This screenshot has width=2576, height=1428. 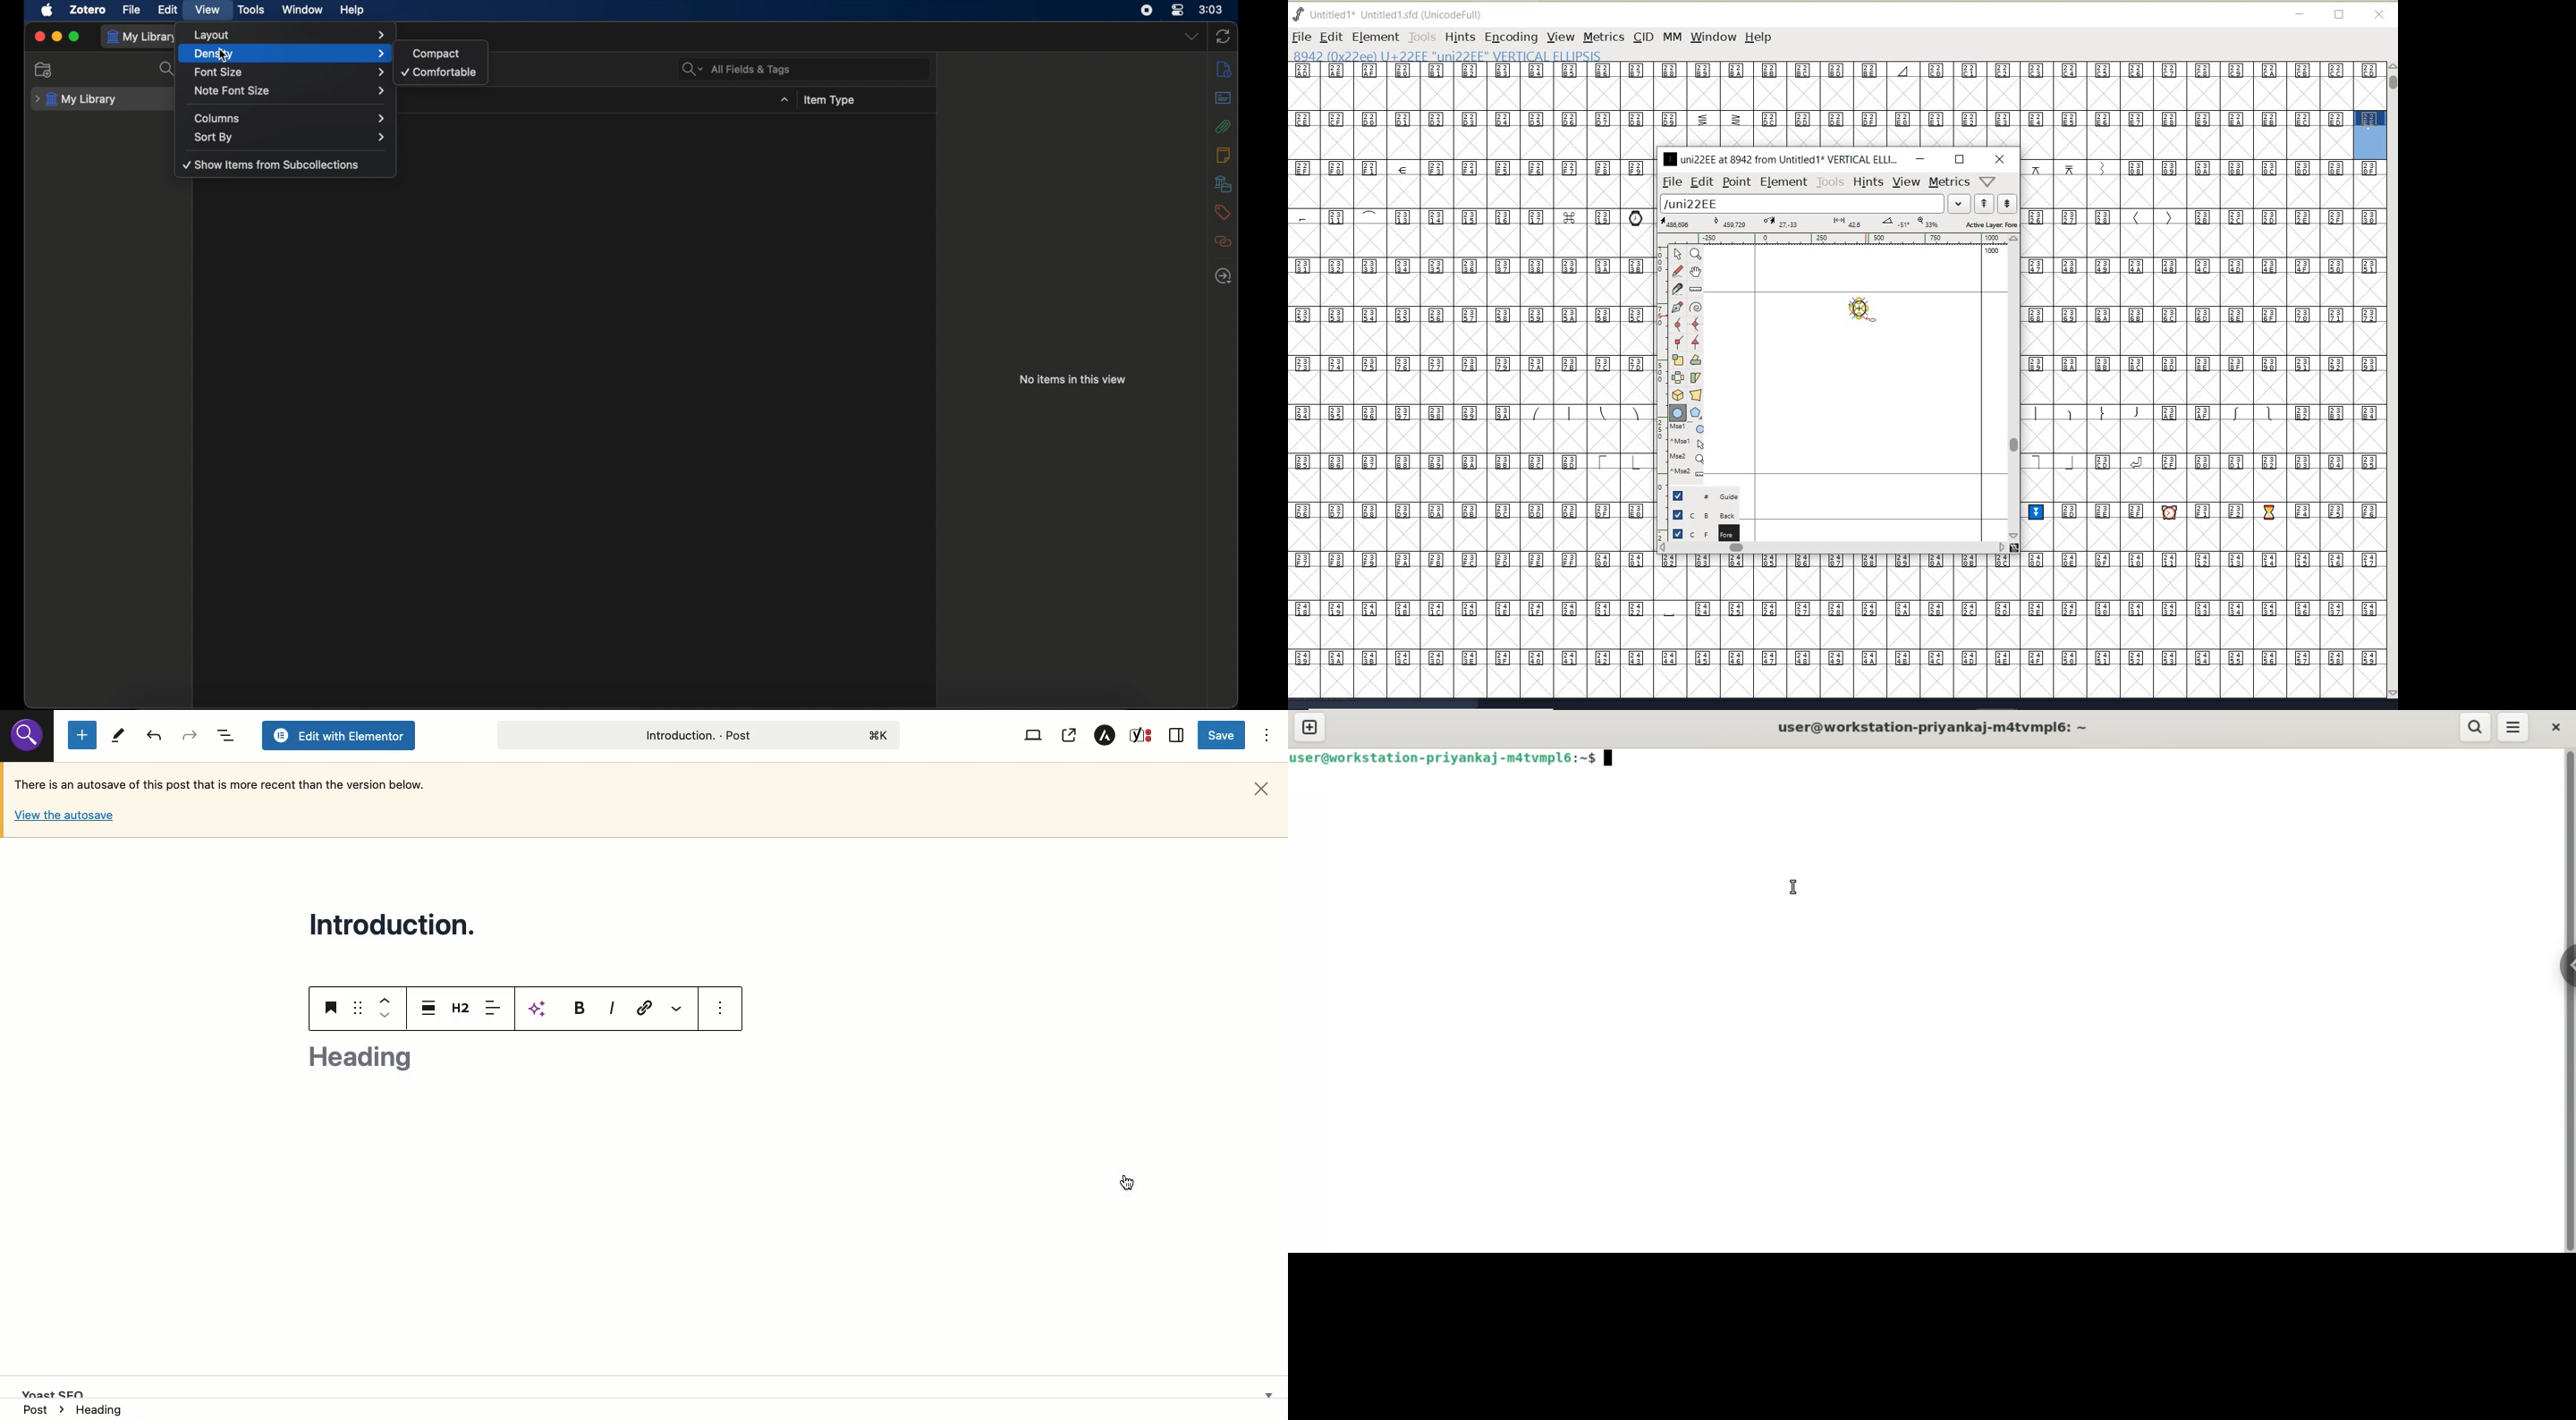 What do you see at coordinates (1226, 183) in the screenshot?
I see `libraries` at bounding box center [1226, 183].